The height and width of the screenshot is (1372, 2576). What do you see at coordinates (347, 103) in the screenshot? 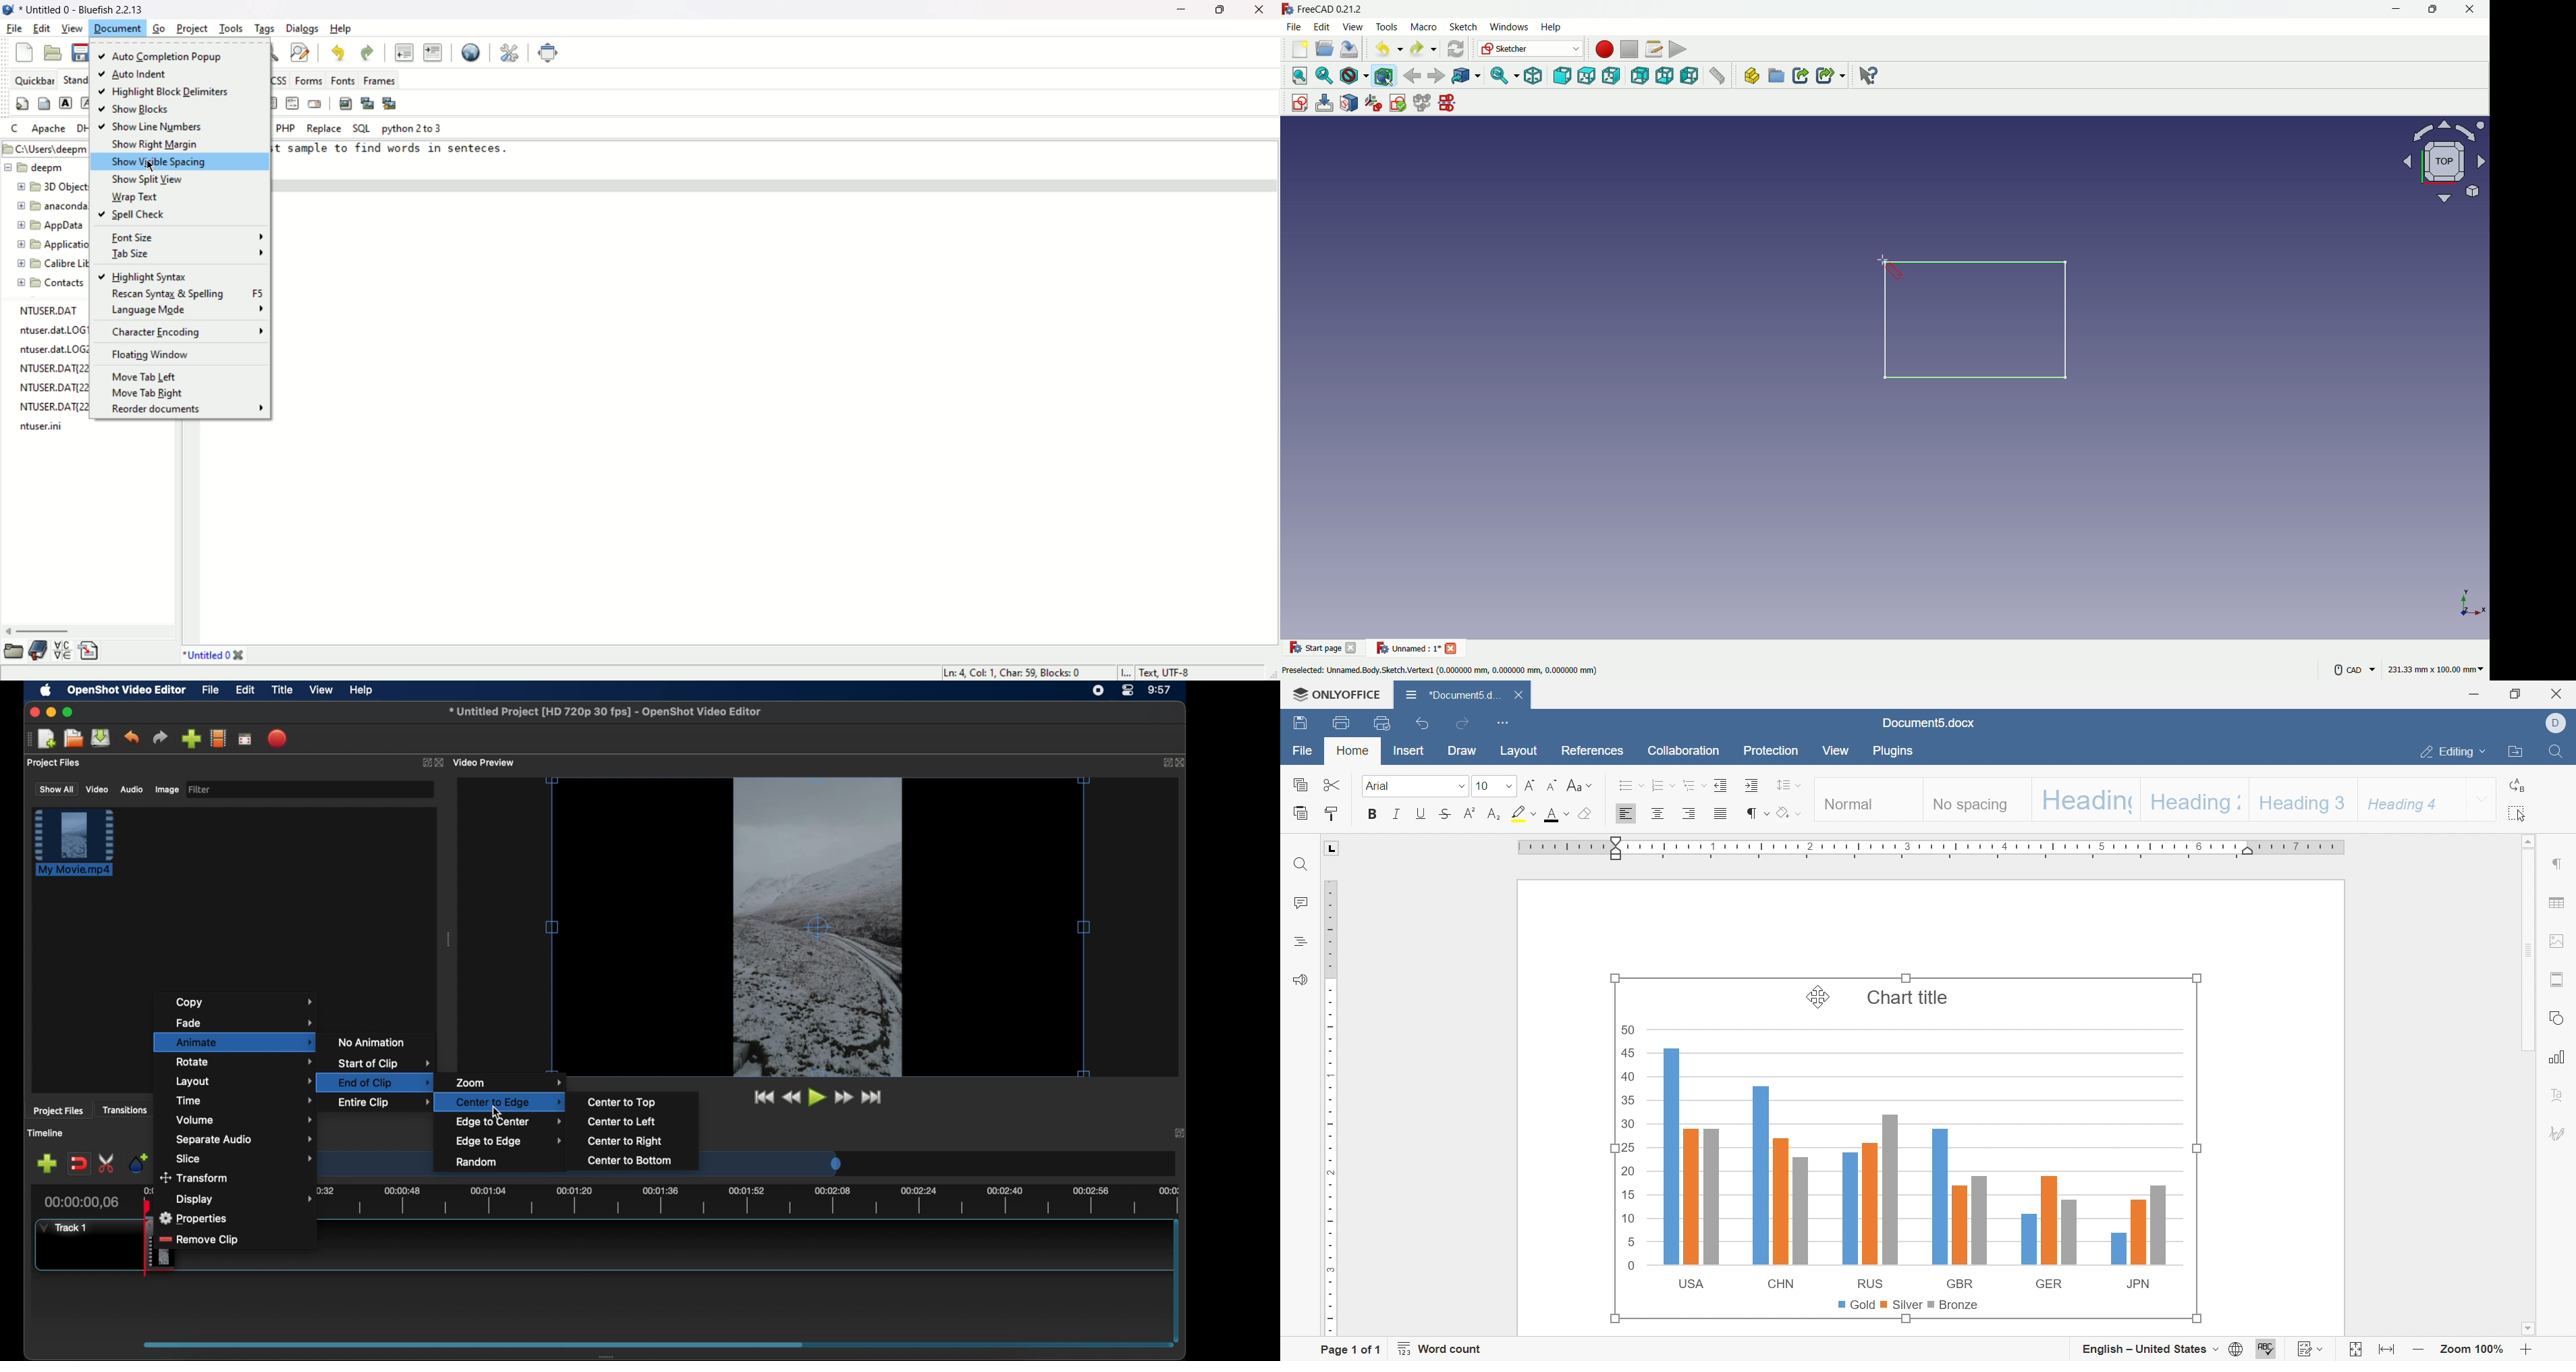
I see `insert image` at bounding box center [347, 103].